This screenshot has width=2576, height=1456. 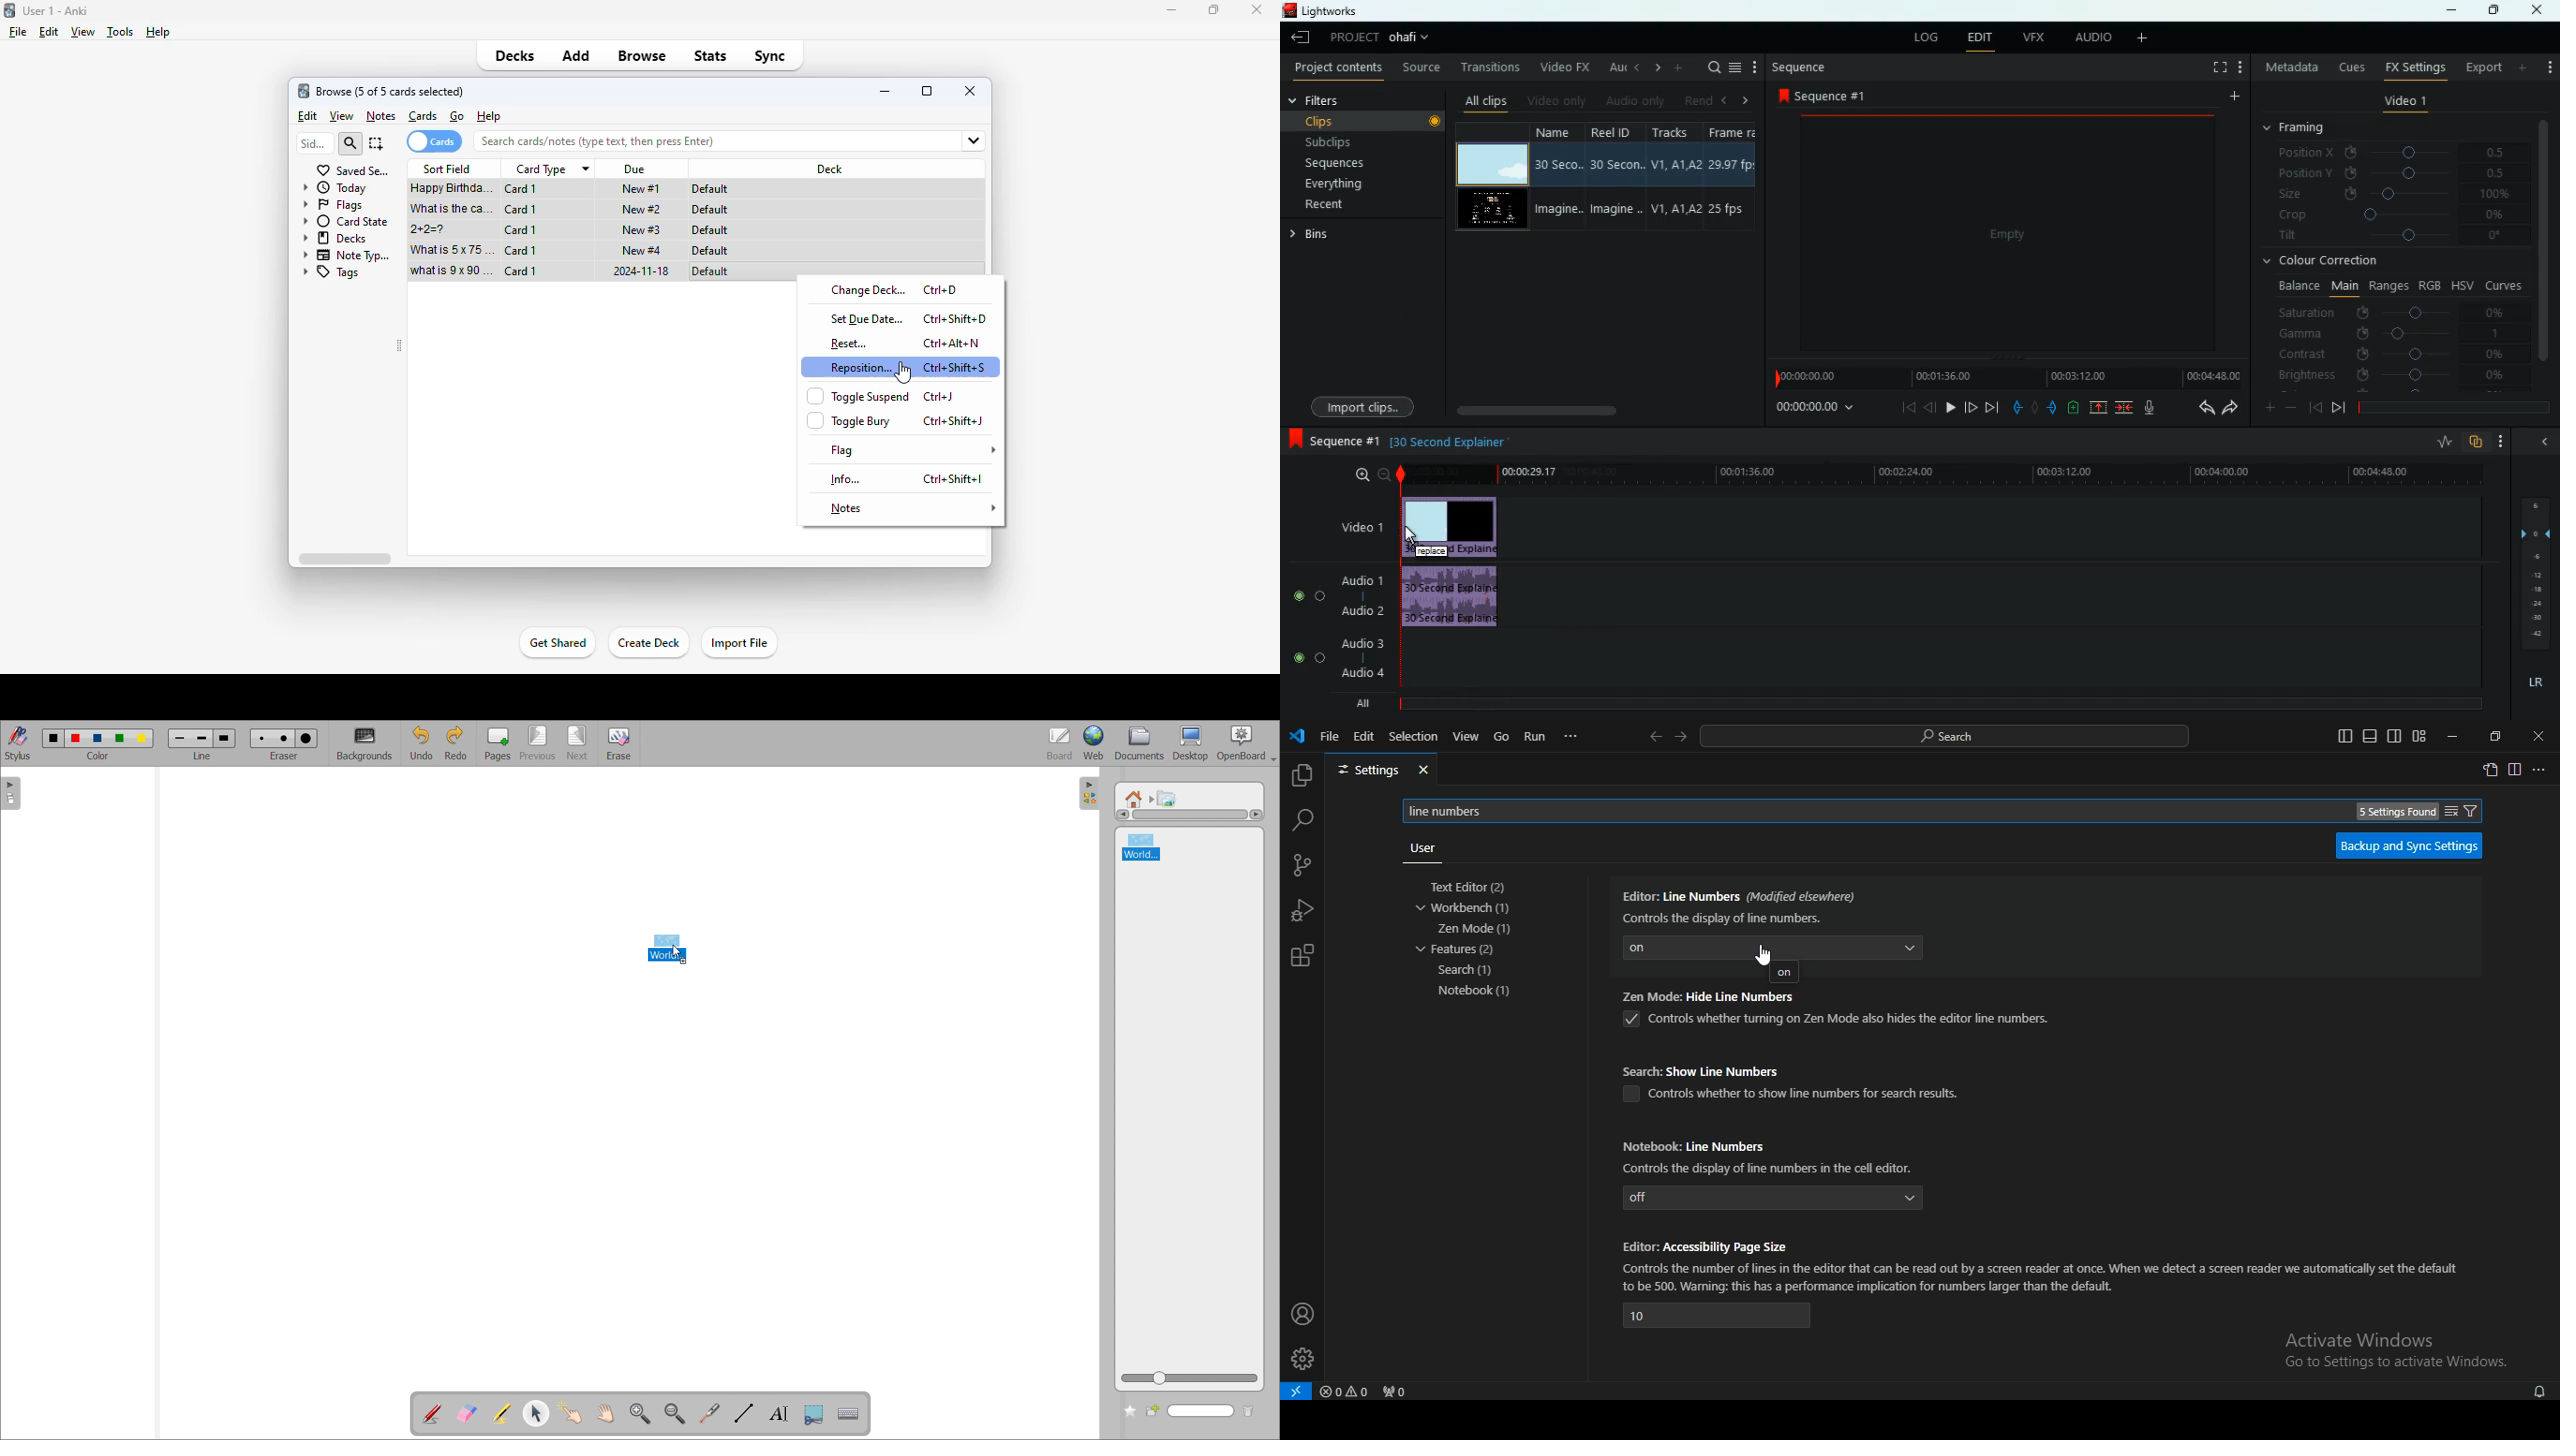 I want to click on text editor, so click(x=1473, y=888).